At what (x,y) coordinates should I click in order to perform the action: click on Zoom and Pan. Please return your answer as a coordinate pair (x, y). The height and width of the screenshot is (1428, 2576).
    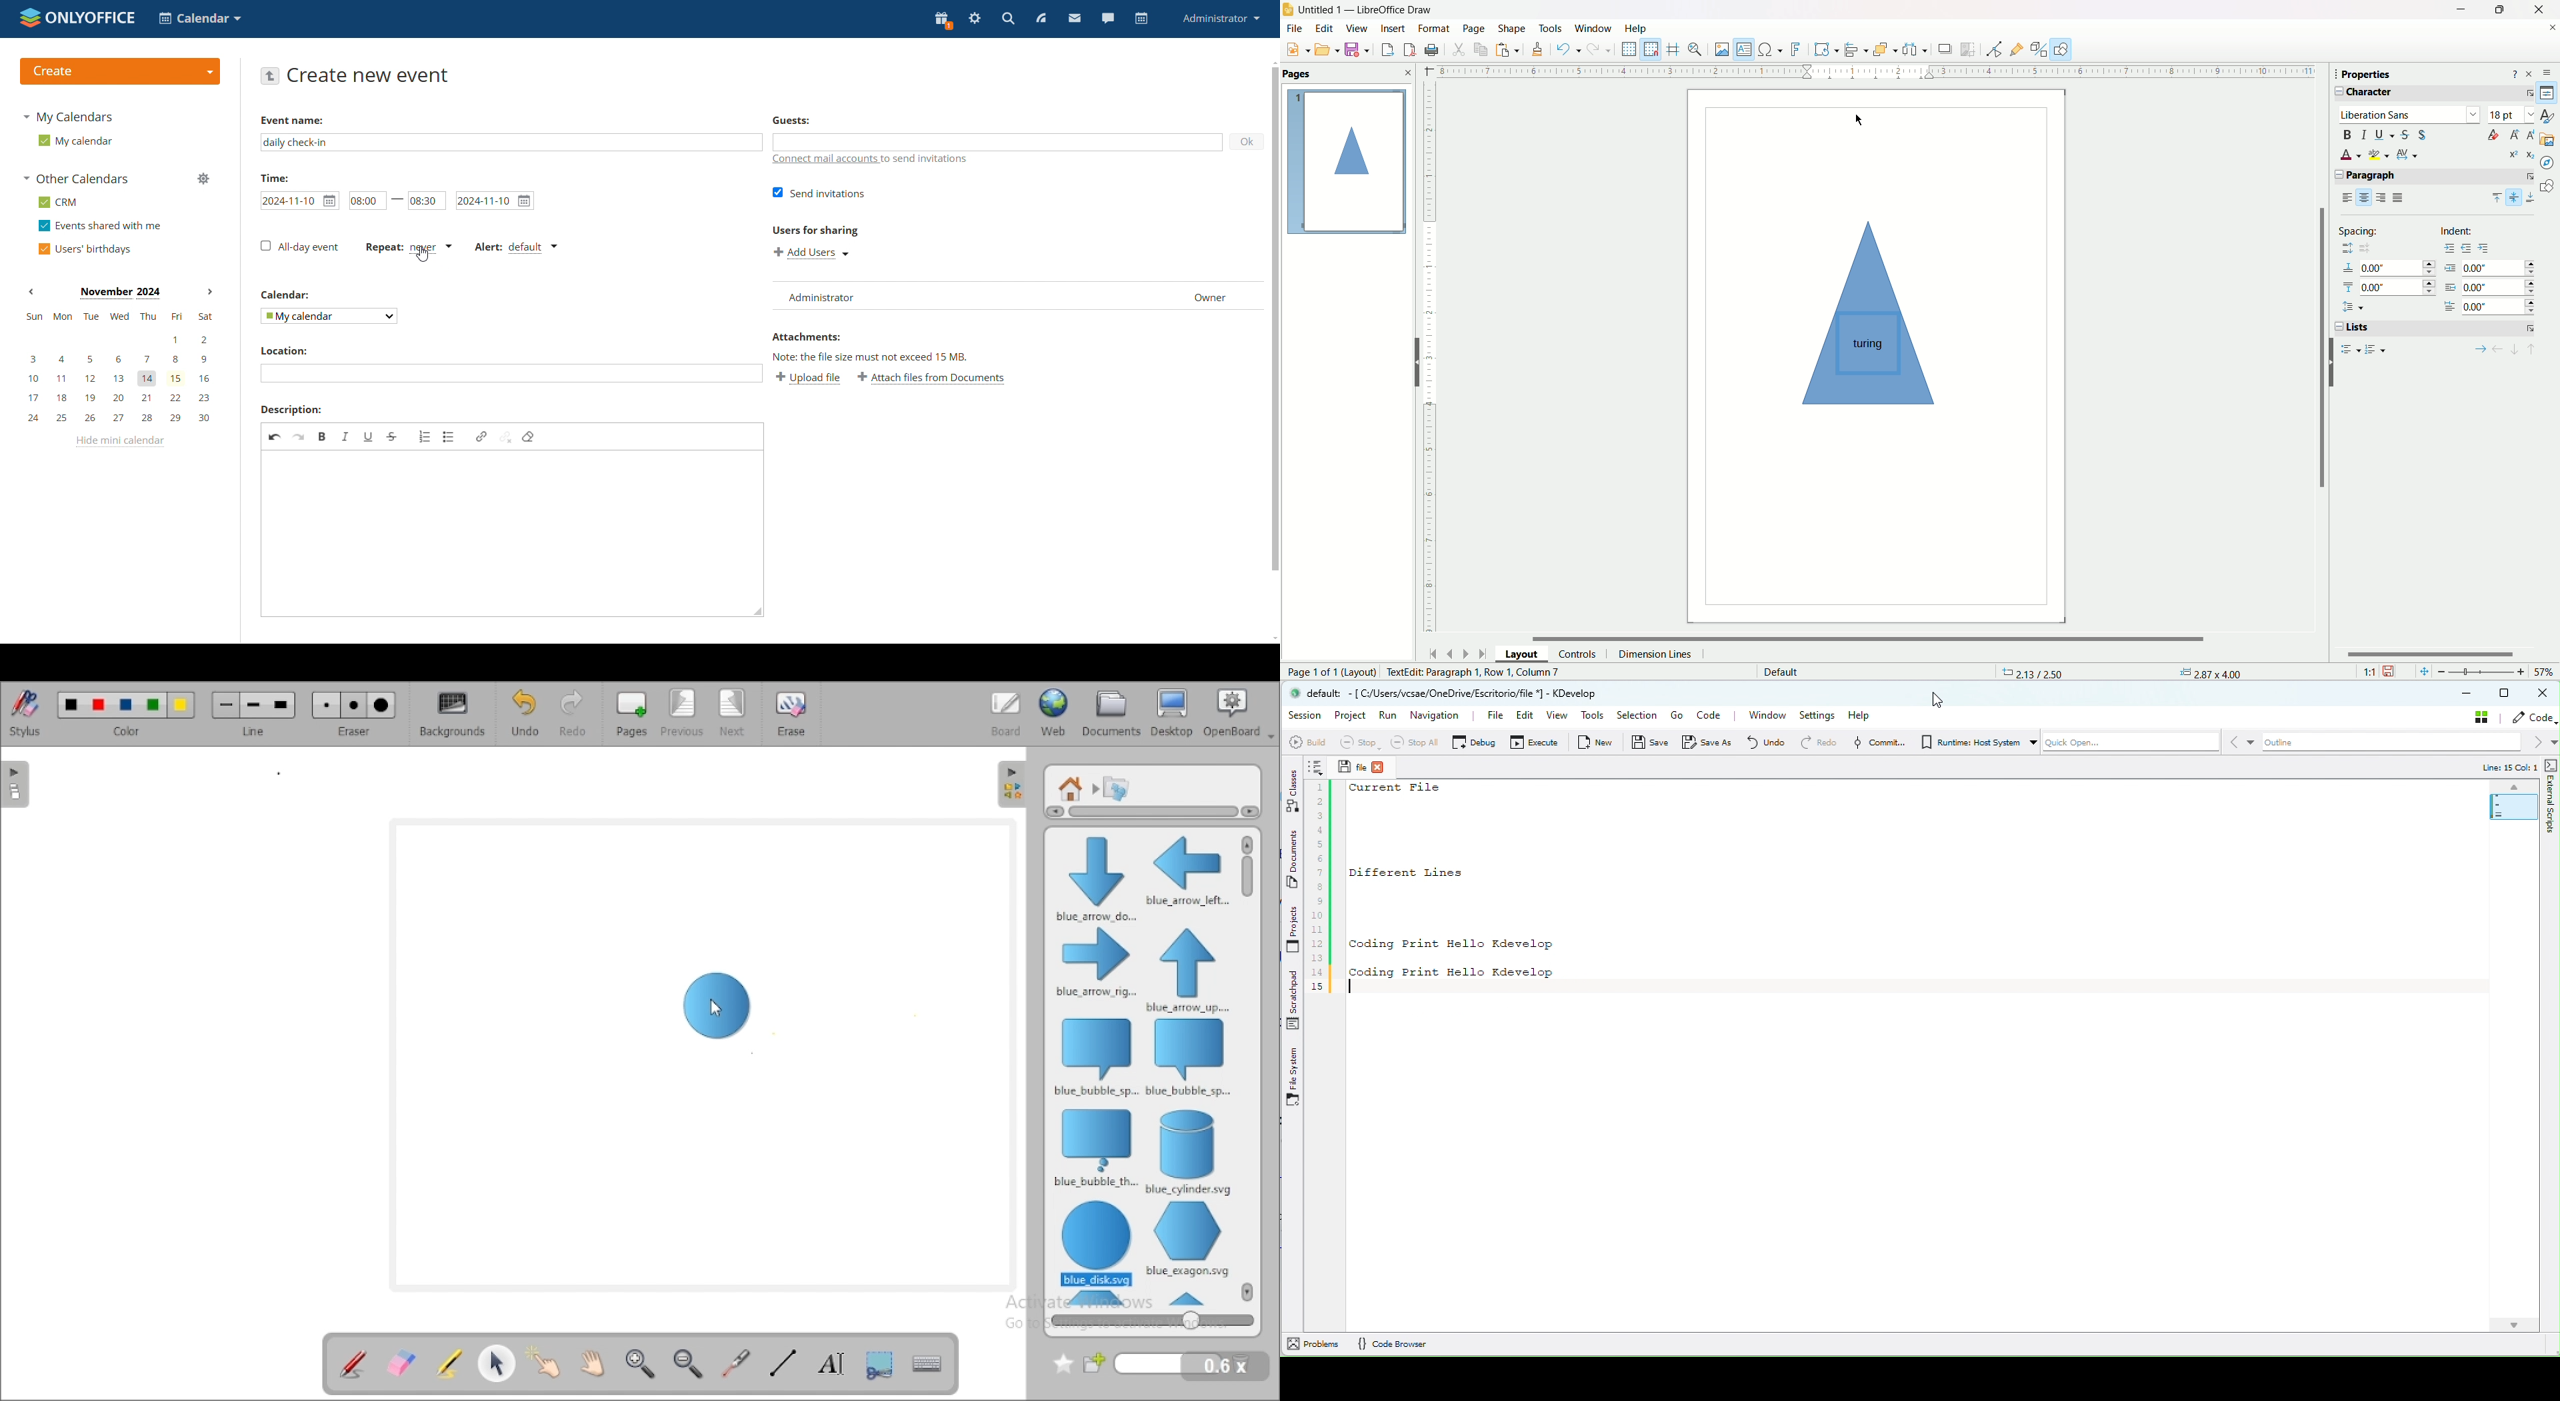
    Looking at the image, I should click on (1695, 51).